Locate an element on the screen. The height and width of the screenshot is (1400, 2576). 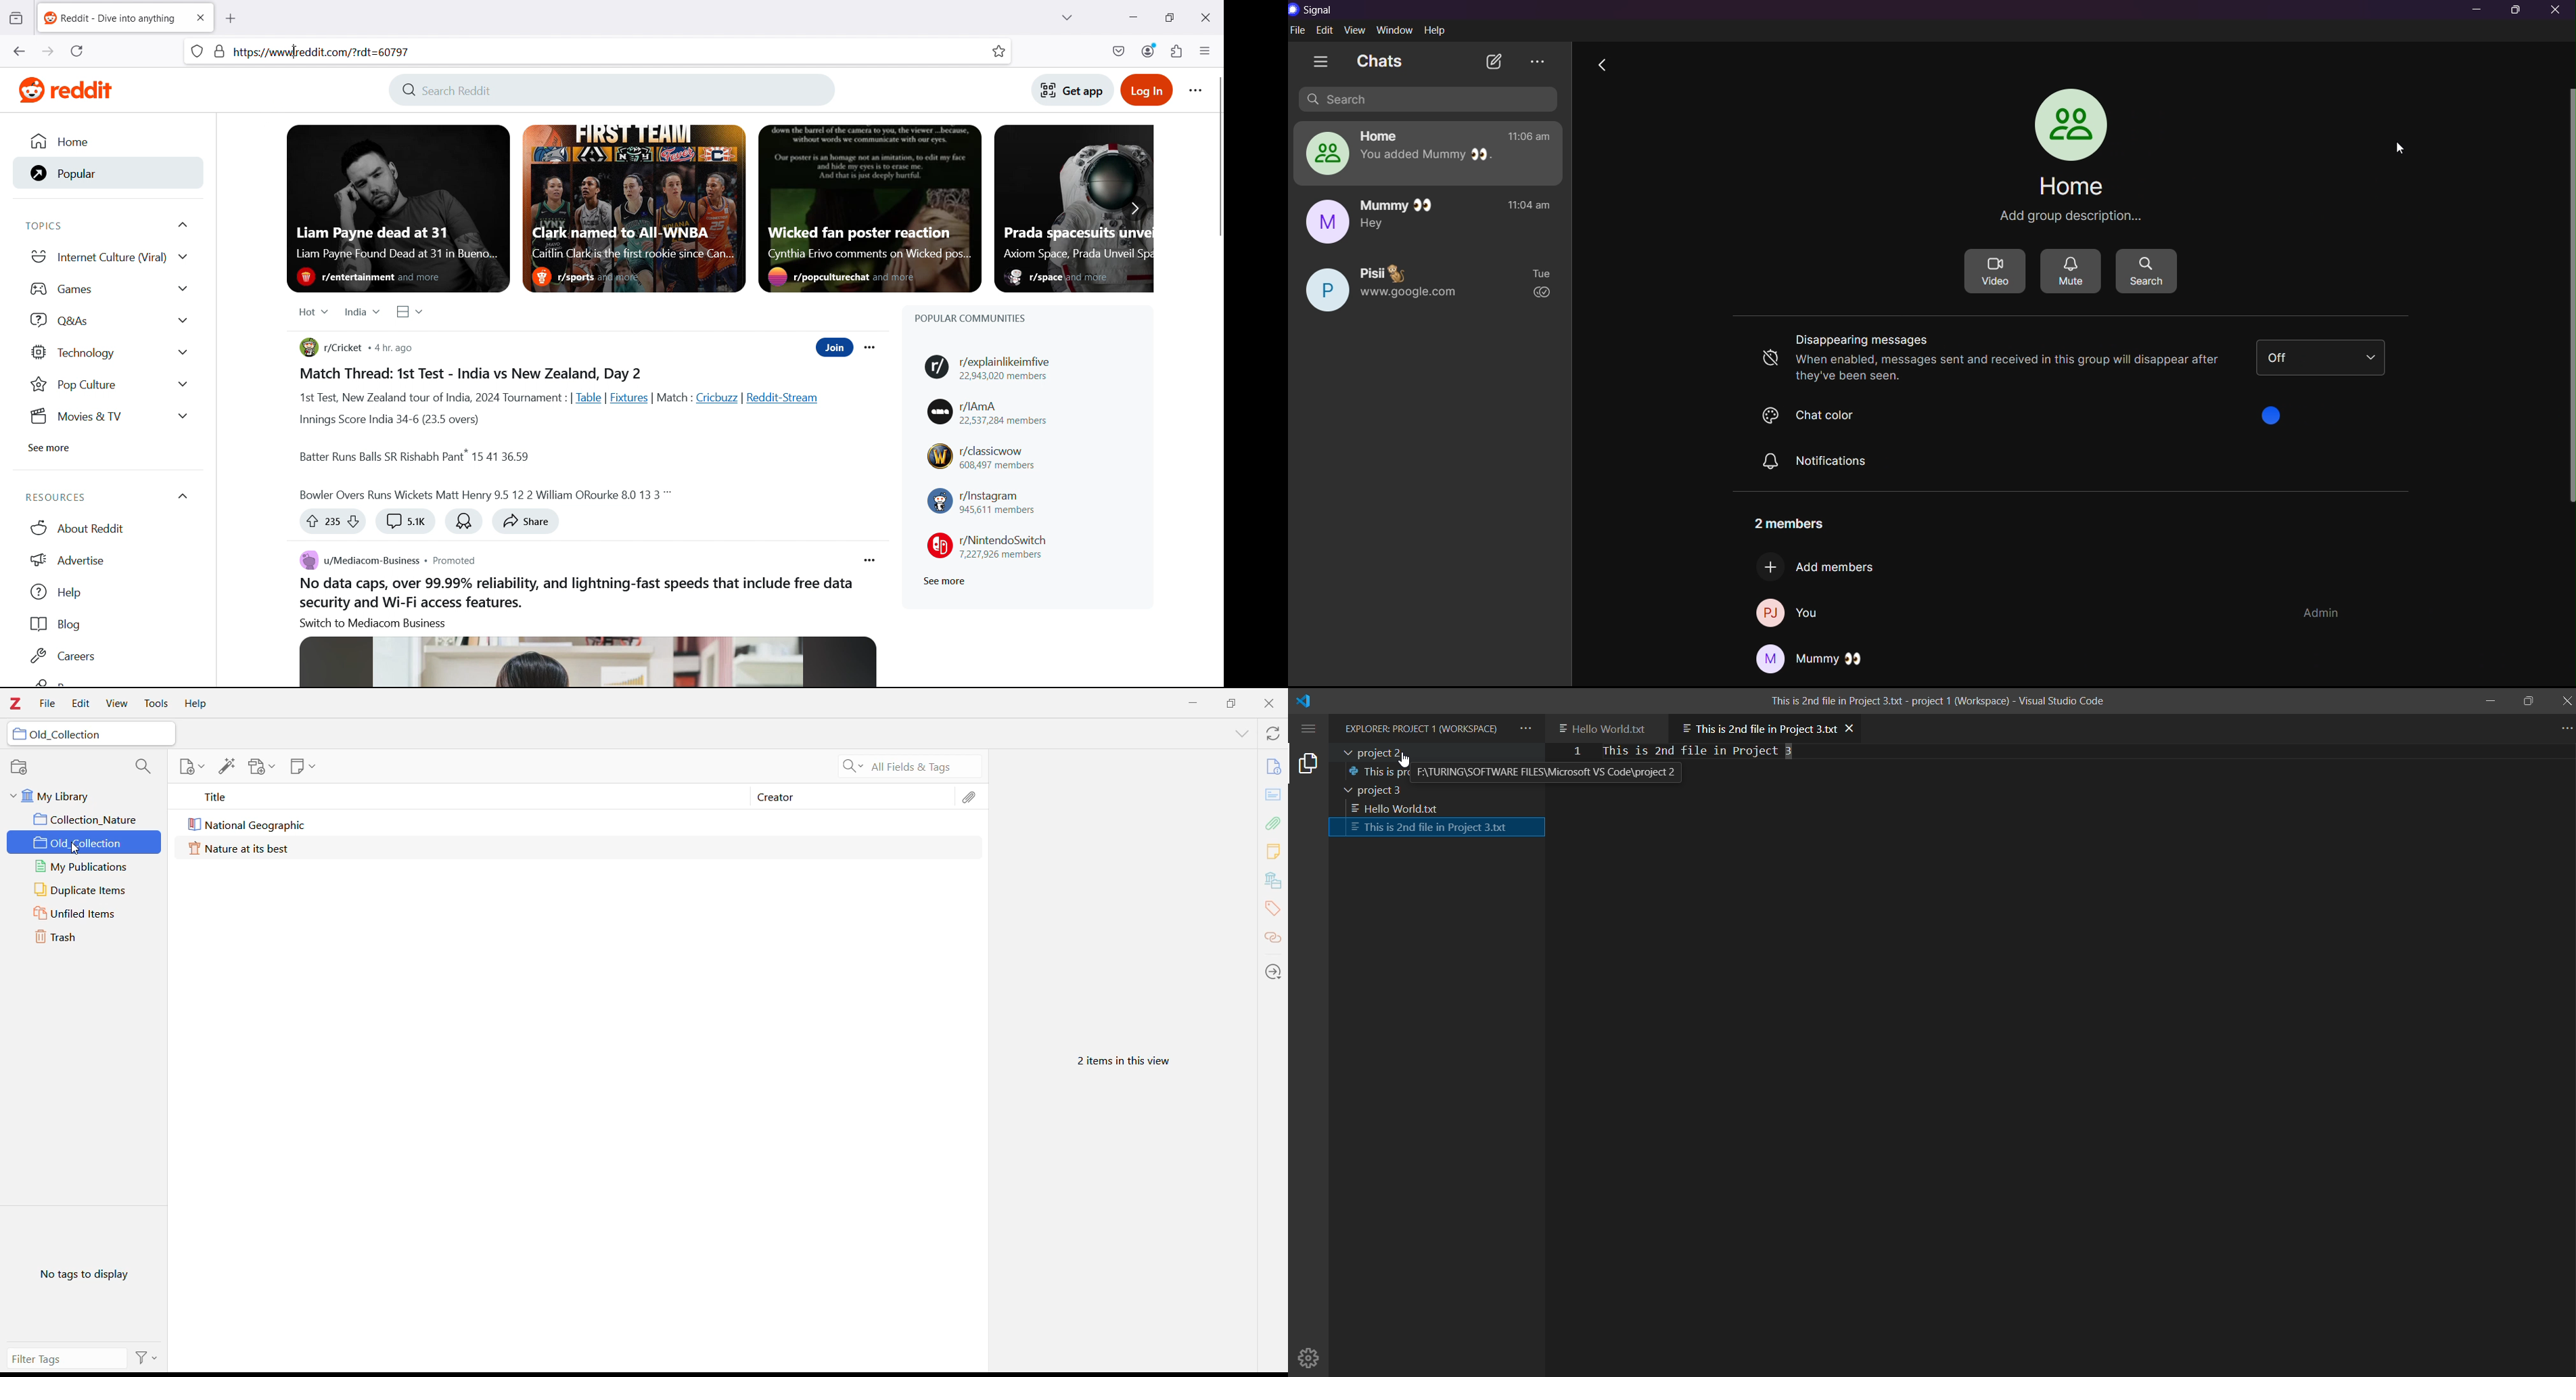
National Geographic is located at coordinates (247, 824).